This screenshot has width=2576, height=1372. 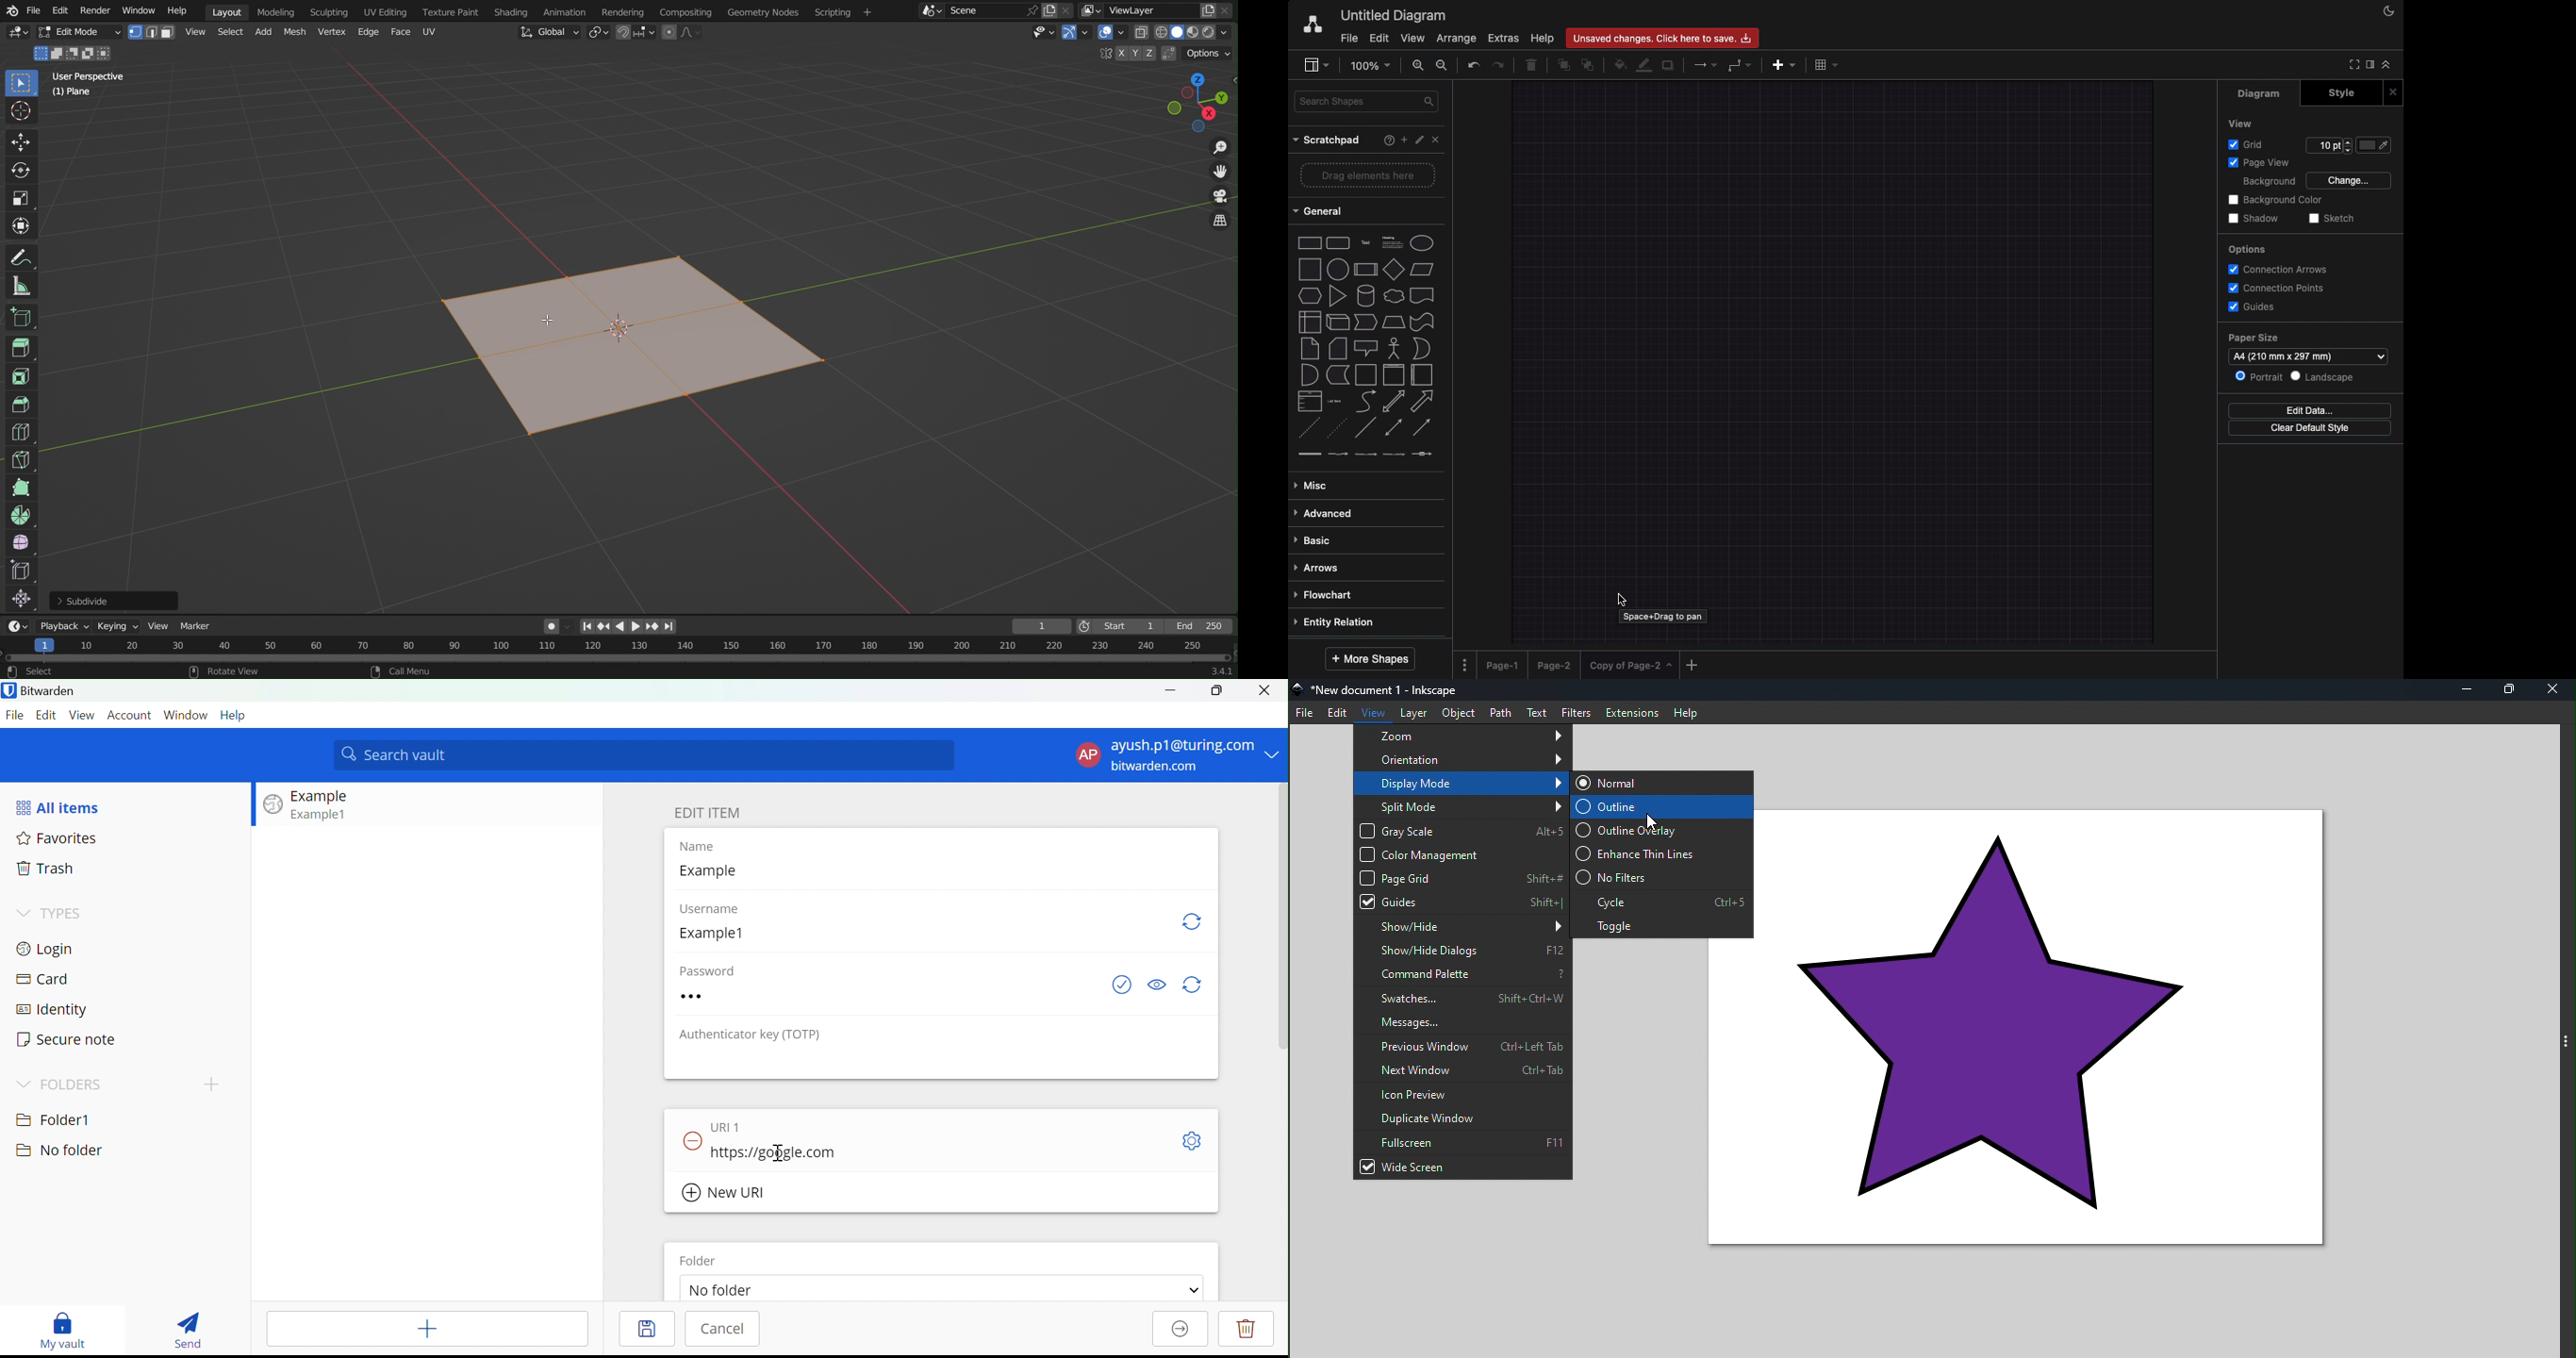 I want to click on 3.4.1, so click(x=1214, y=671).